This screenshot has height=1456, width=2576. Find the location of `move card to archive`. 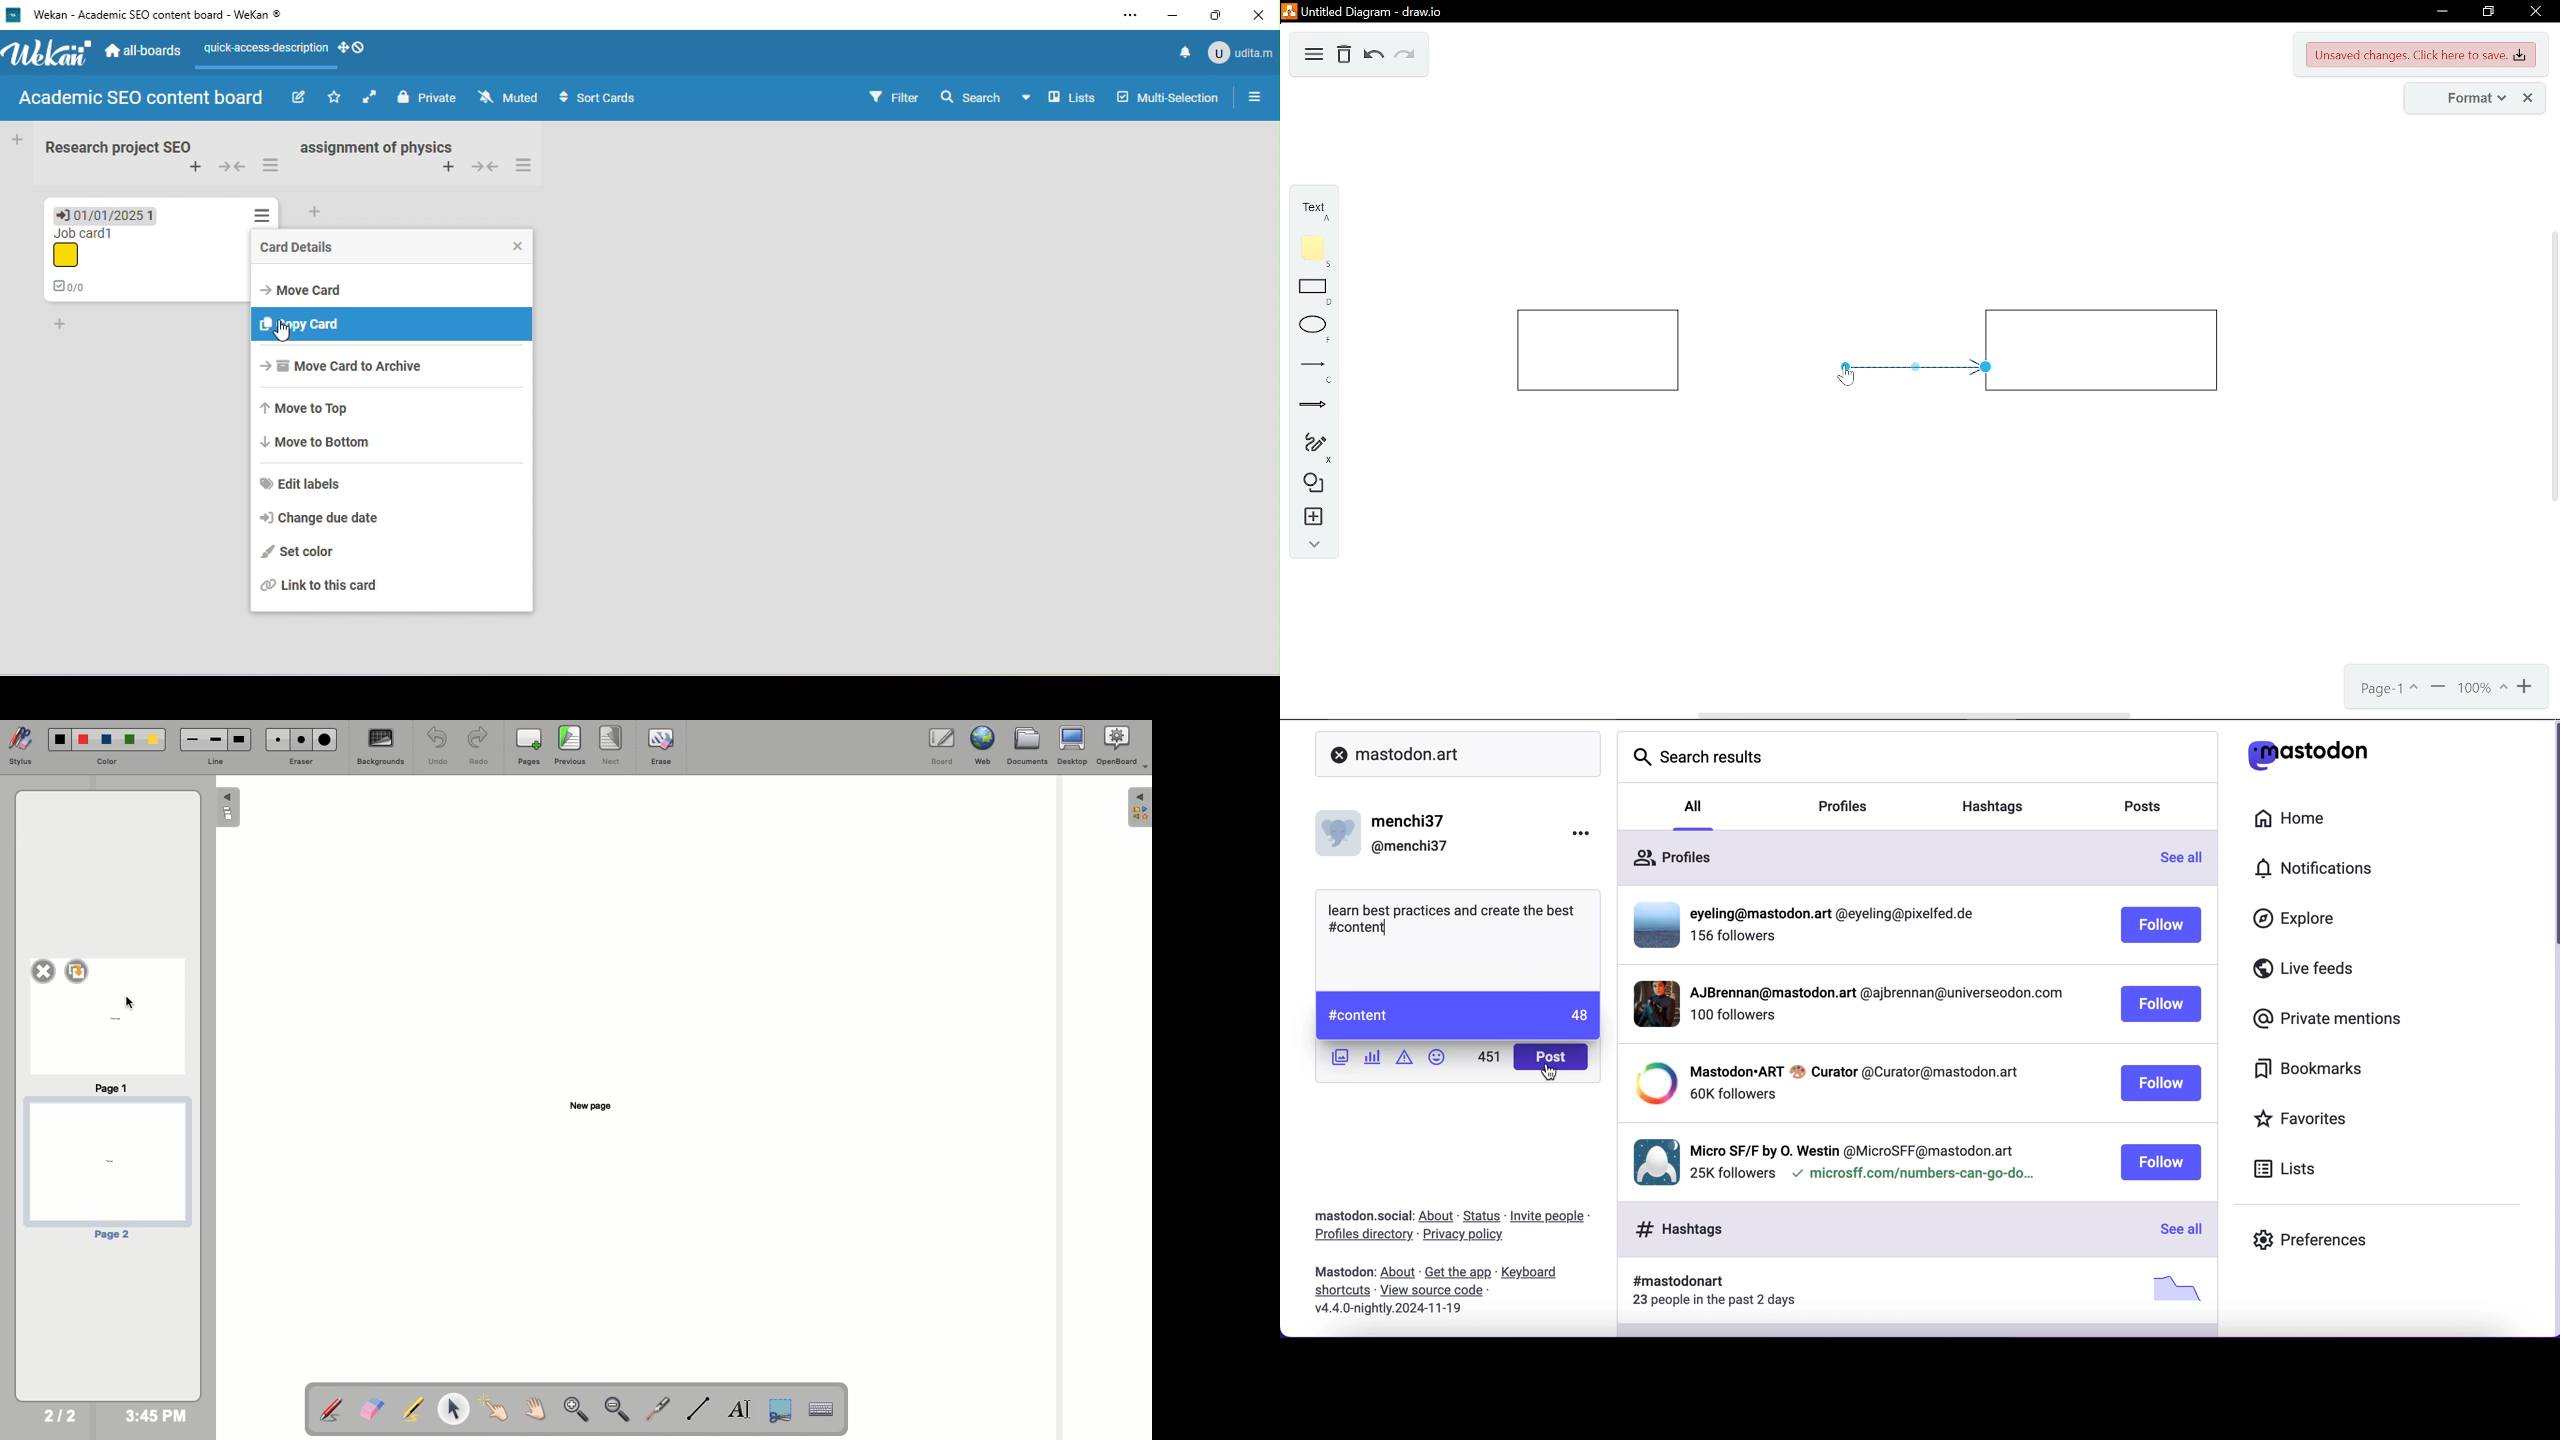

move card to archive is located at coordinates (357, 371).